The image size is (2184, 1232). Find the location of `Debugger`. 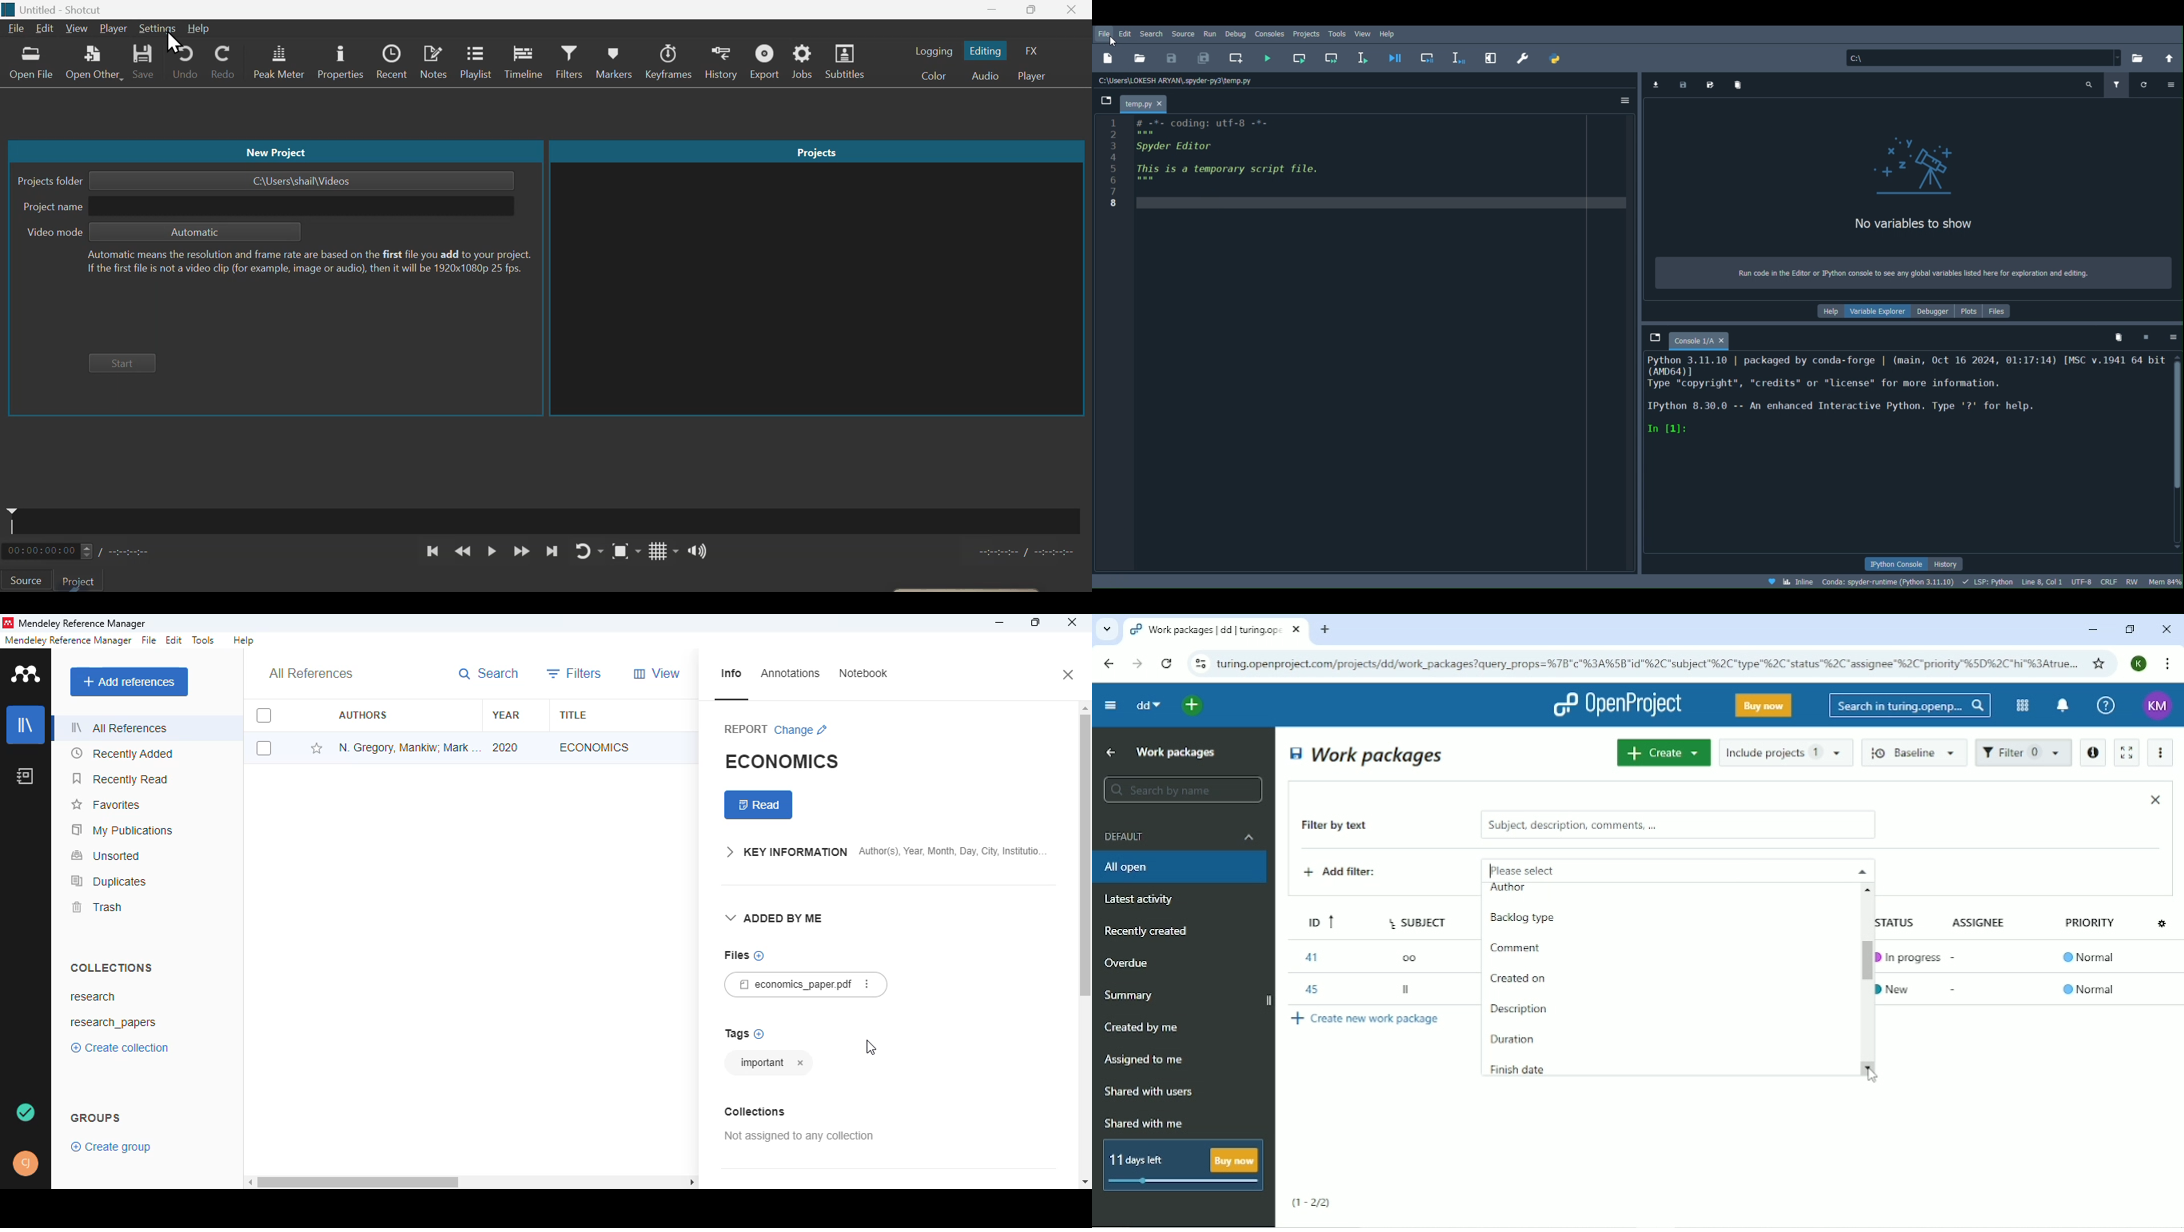

Debugger is located at coordinates (1931, 313).